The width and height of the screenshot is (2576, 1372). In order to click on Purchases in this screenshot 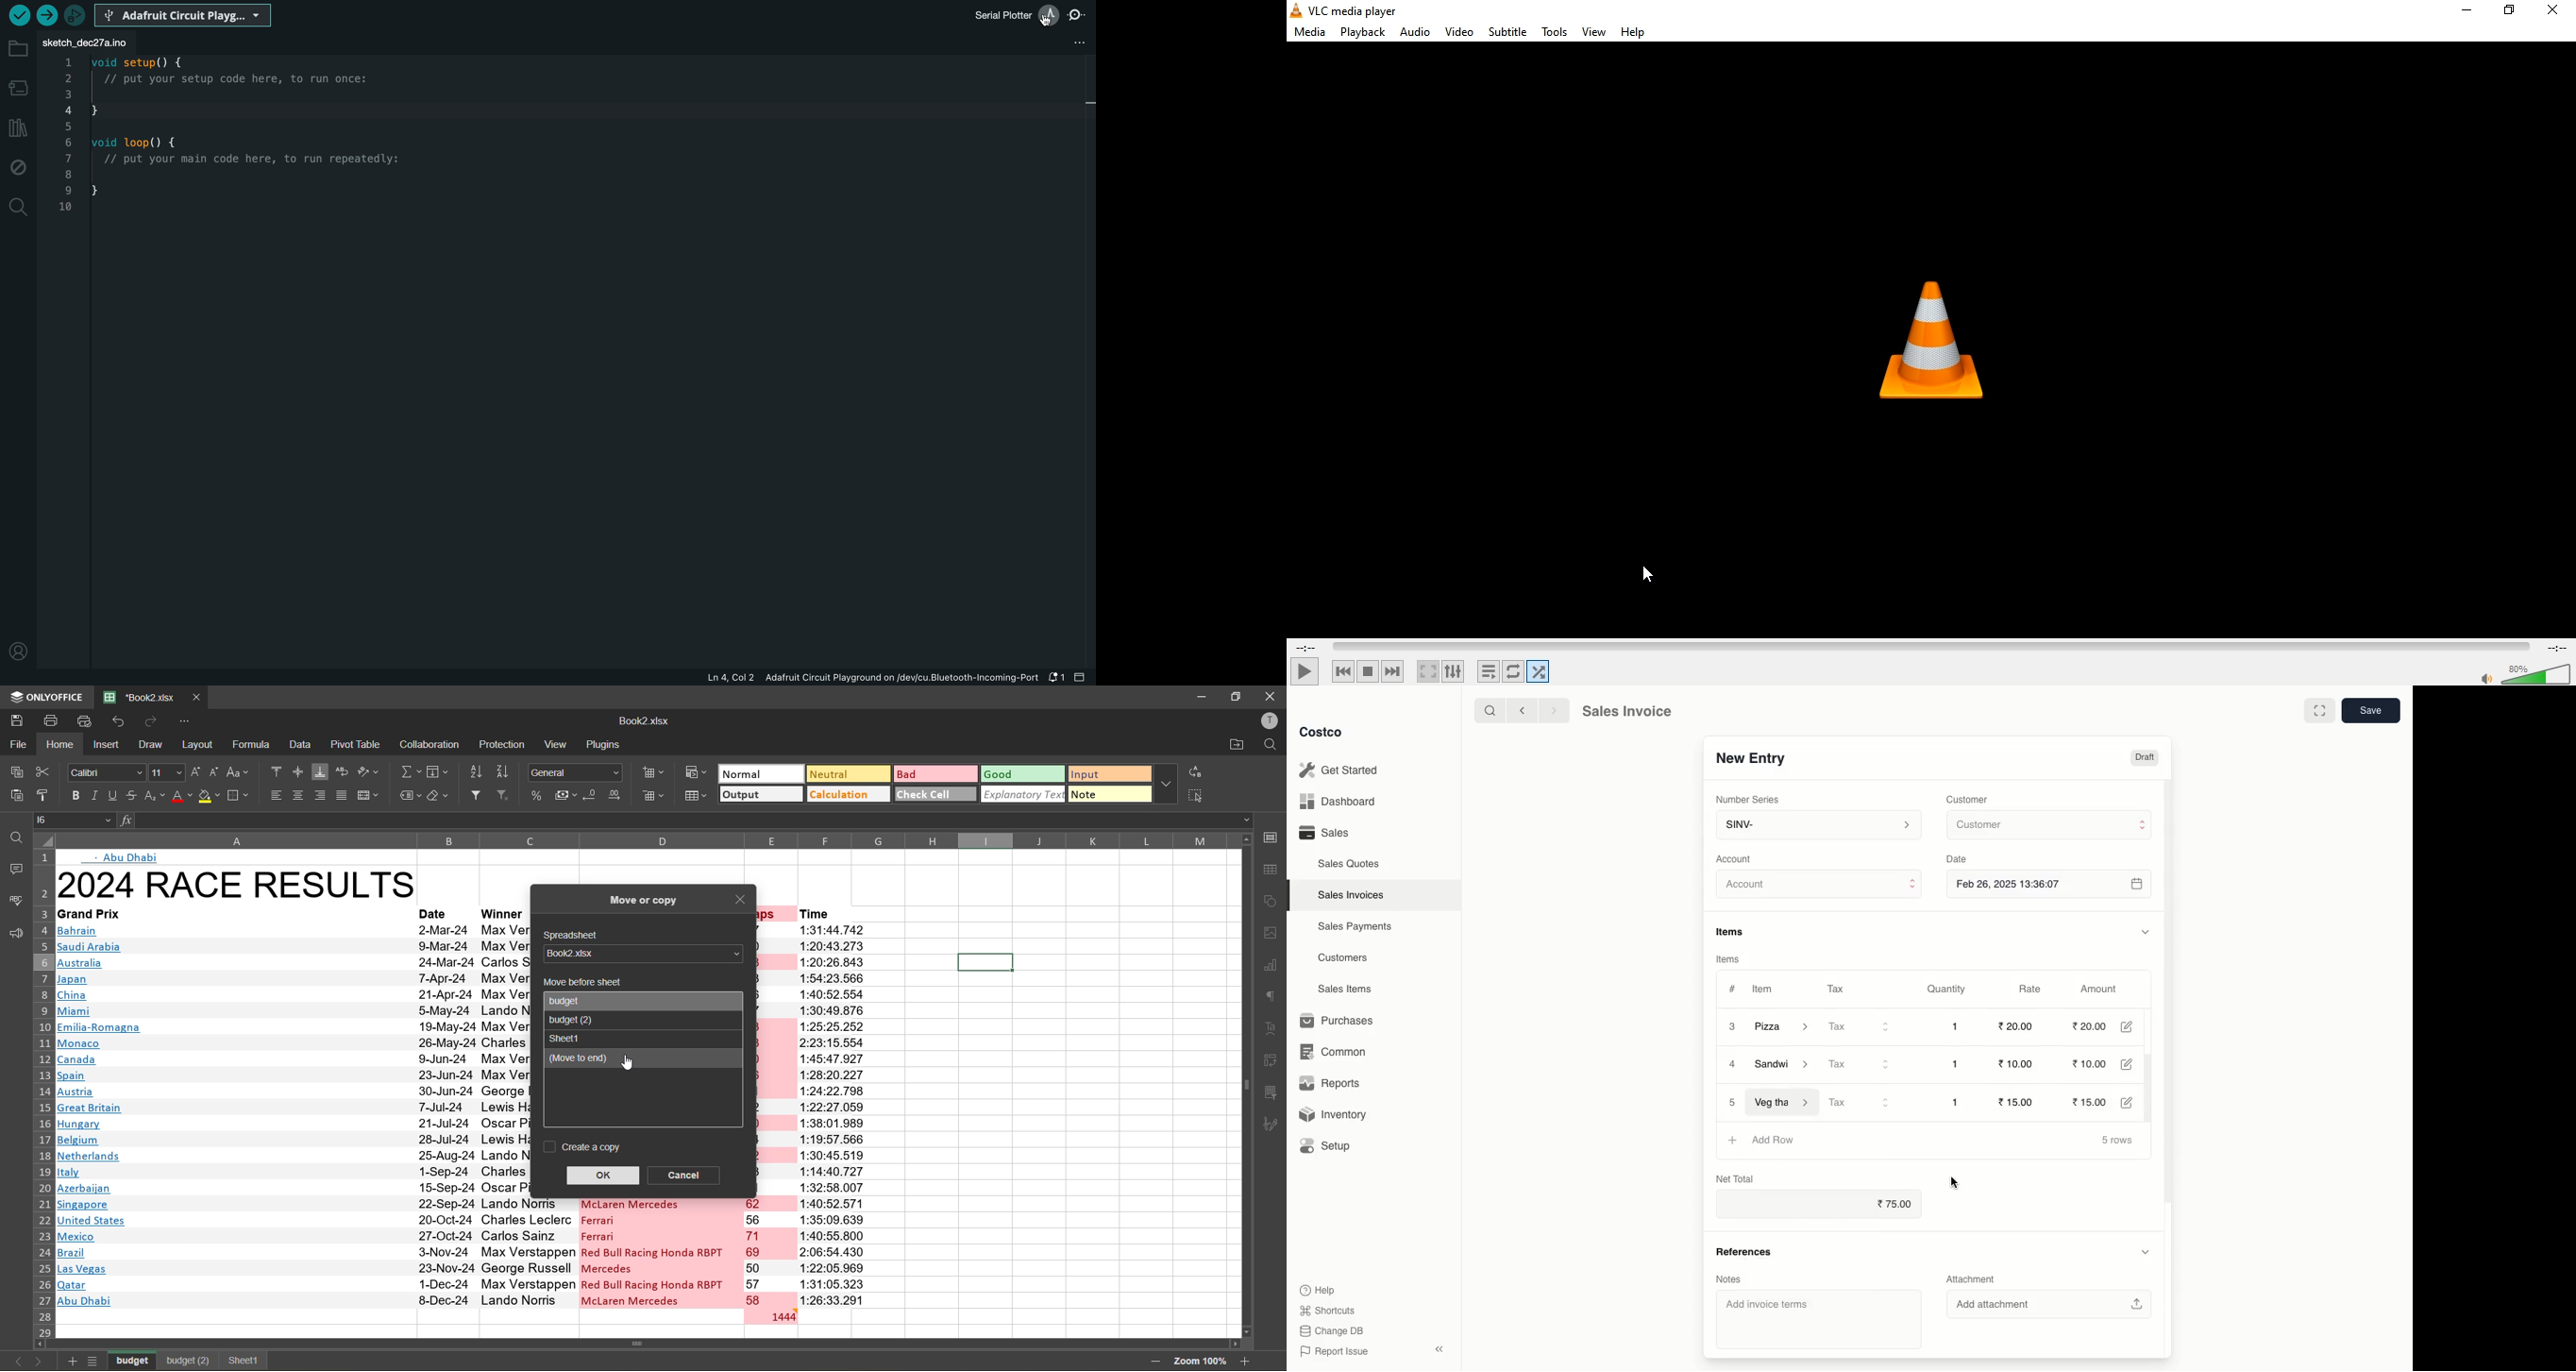, I will do `click(1341, 1020)`.